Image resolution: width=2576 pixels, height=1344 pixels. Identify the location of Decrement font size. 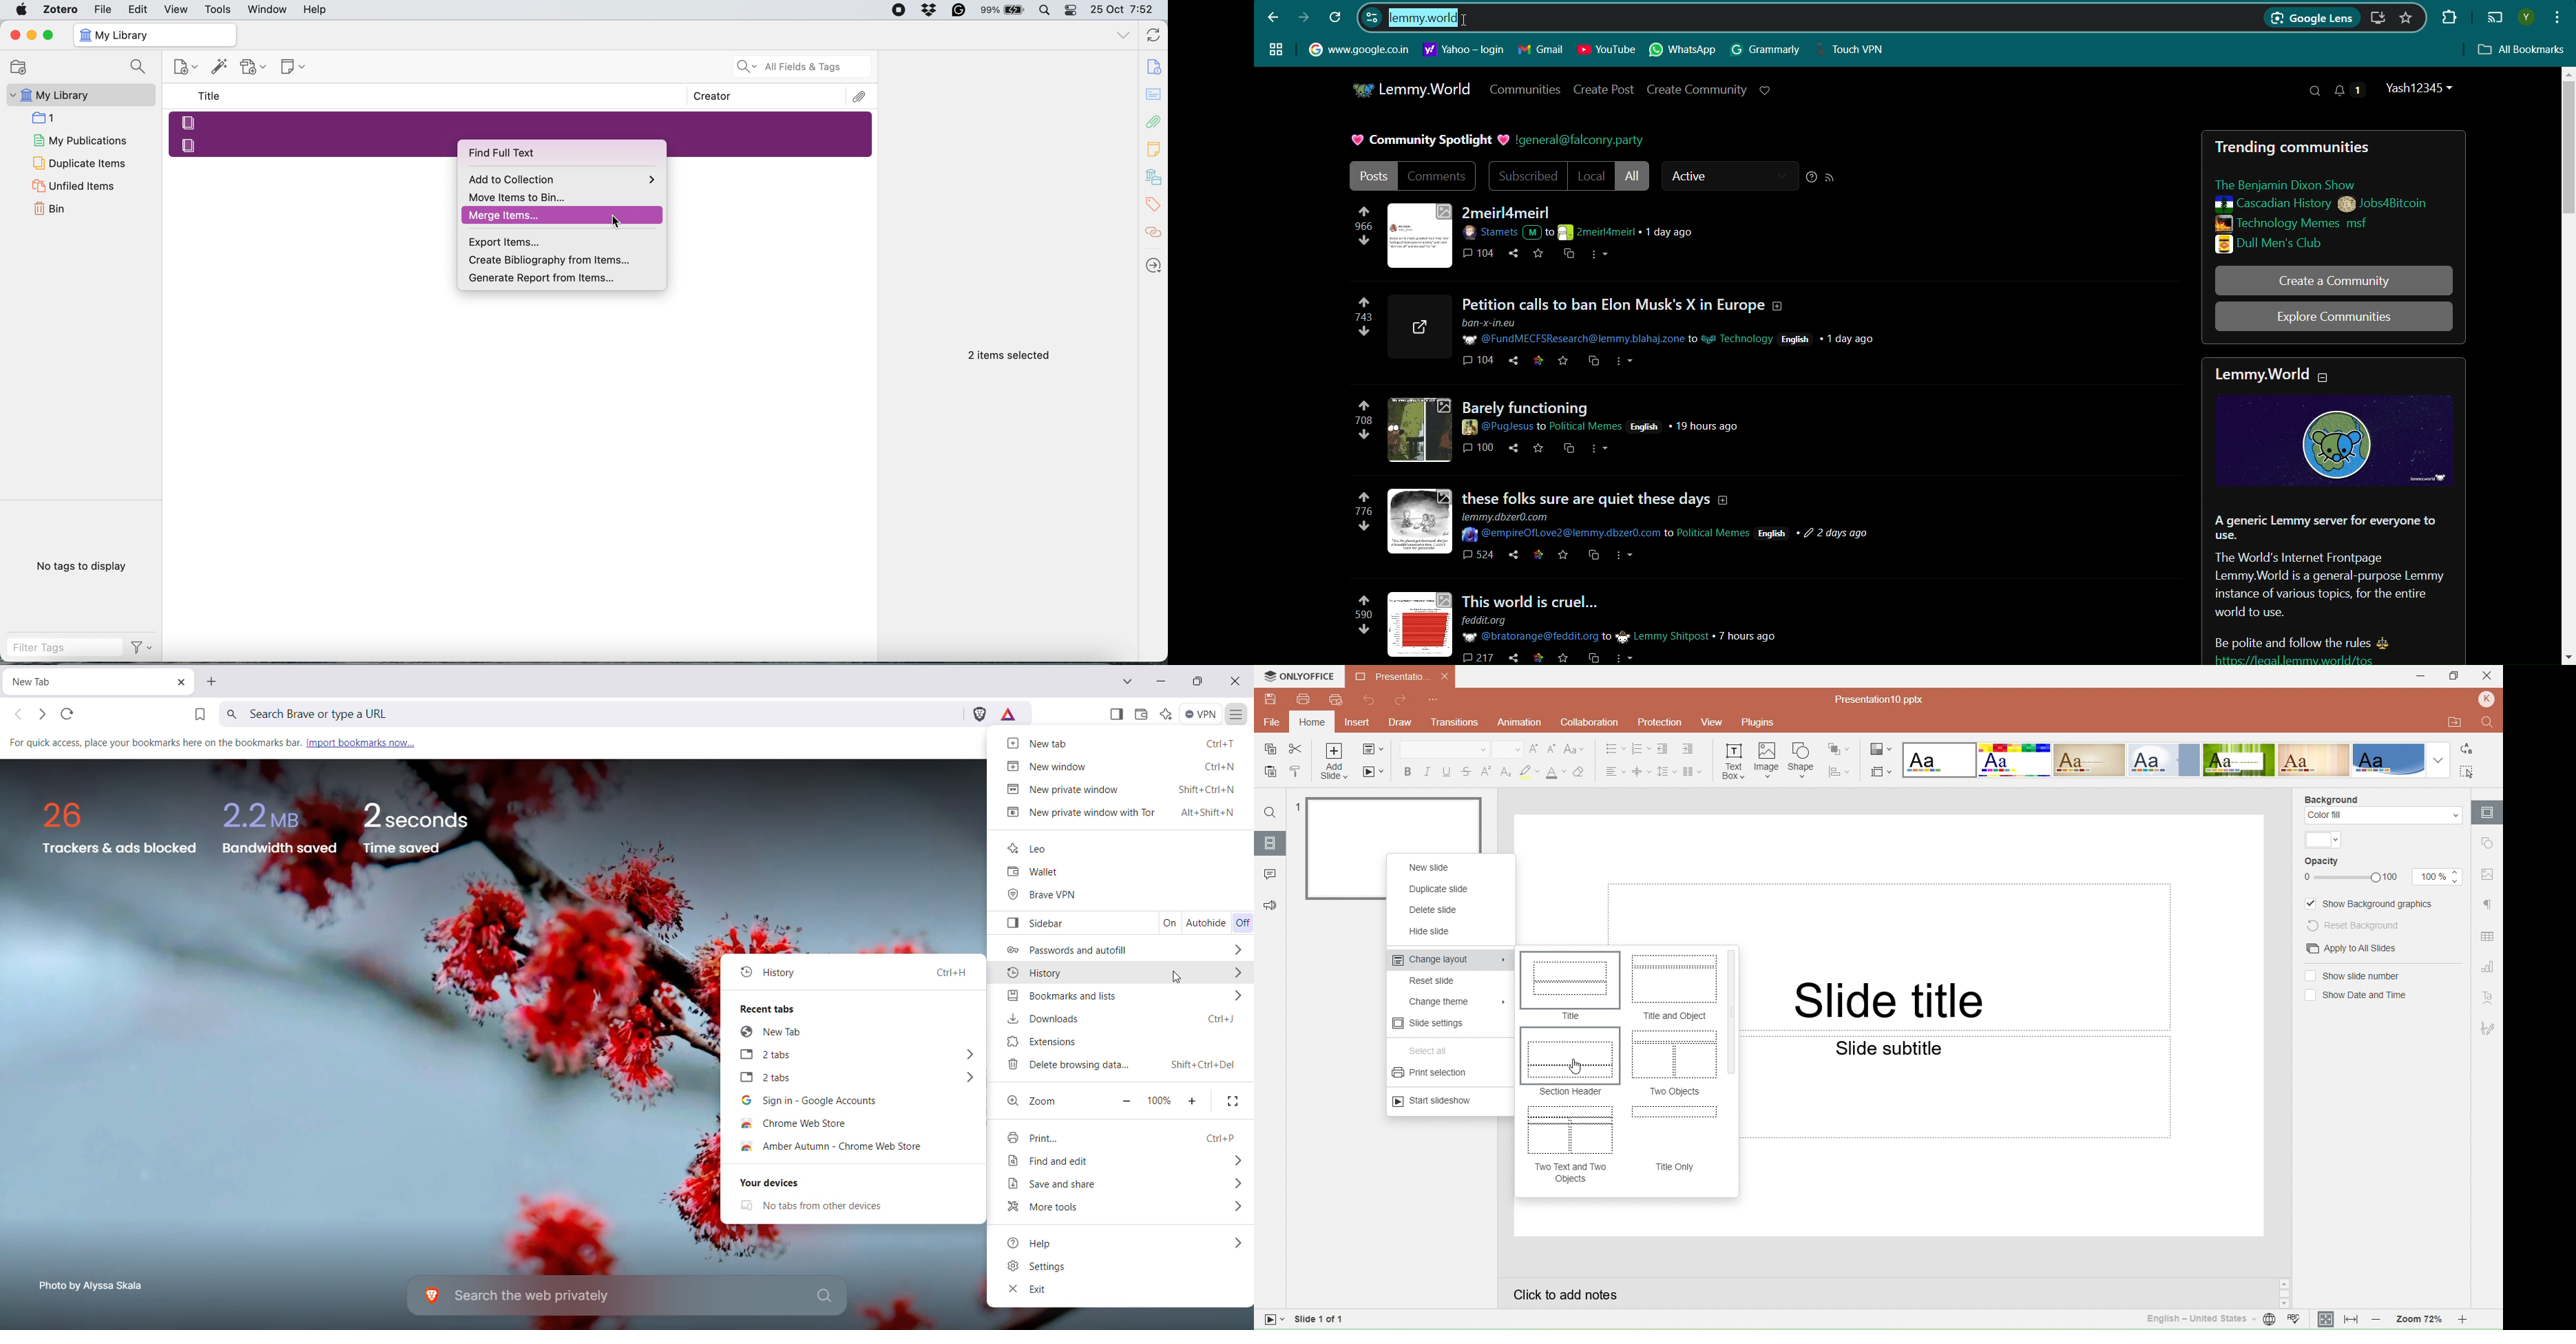
(1553, 750).